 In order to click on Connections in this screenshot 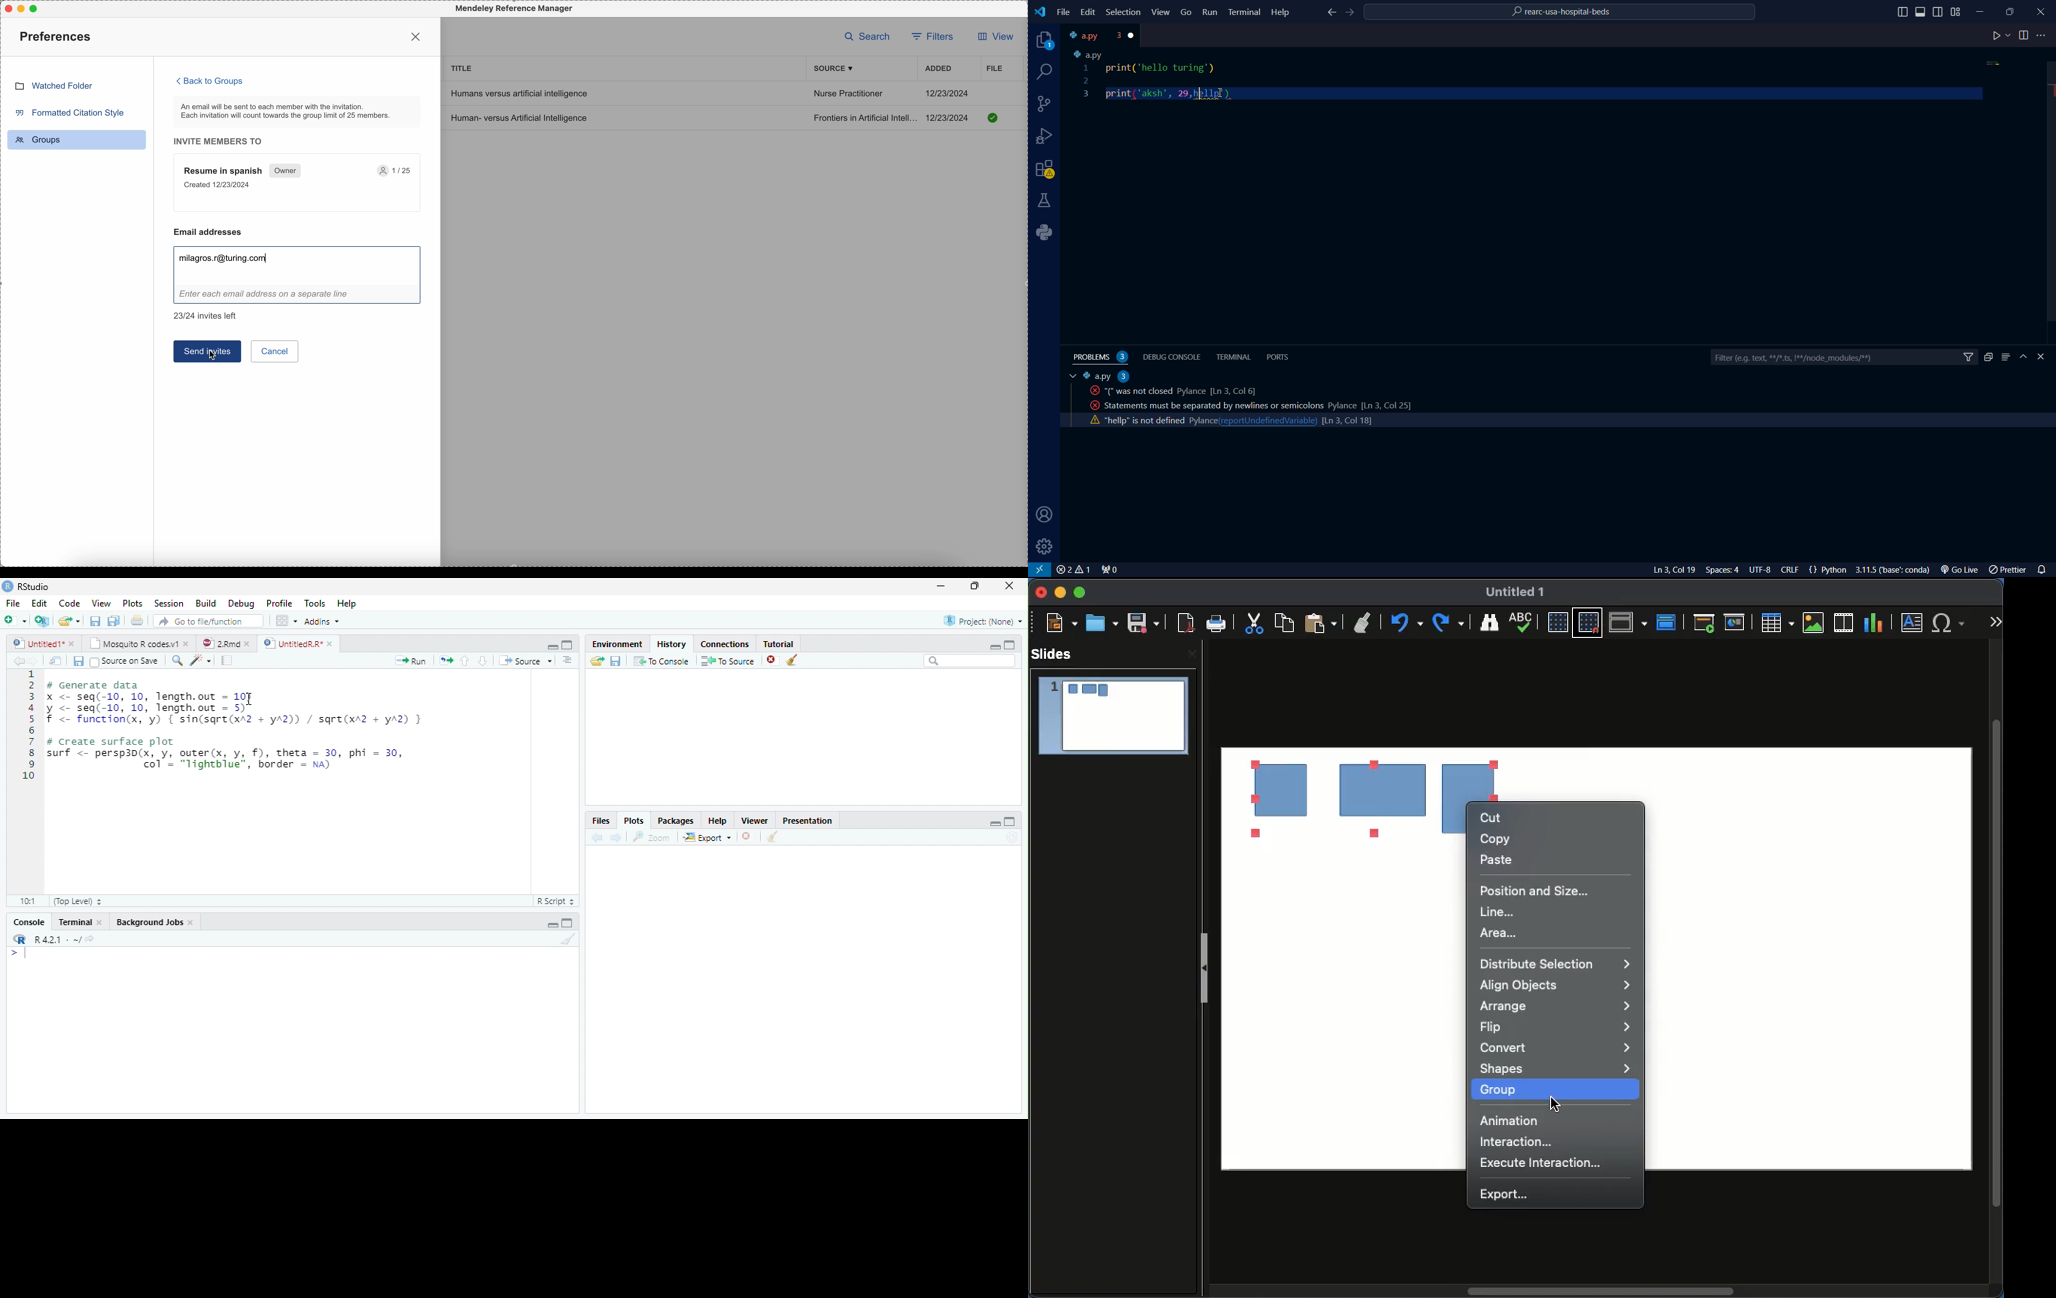, I will do `click(725, 643)`.